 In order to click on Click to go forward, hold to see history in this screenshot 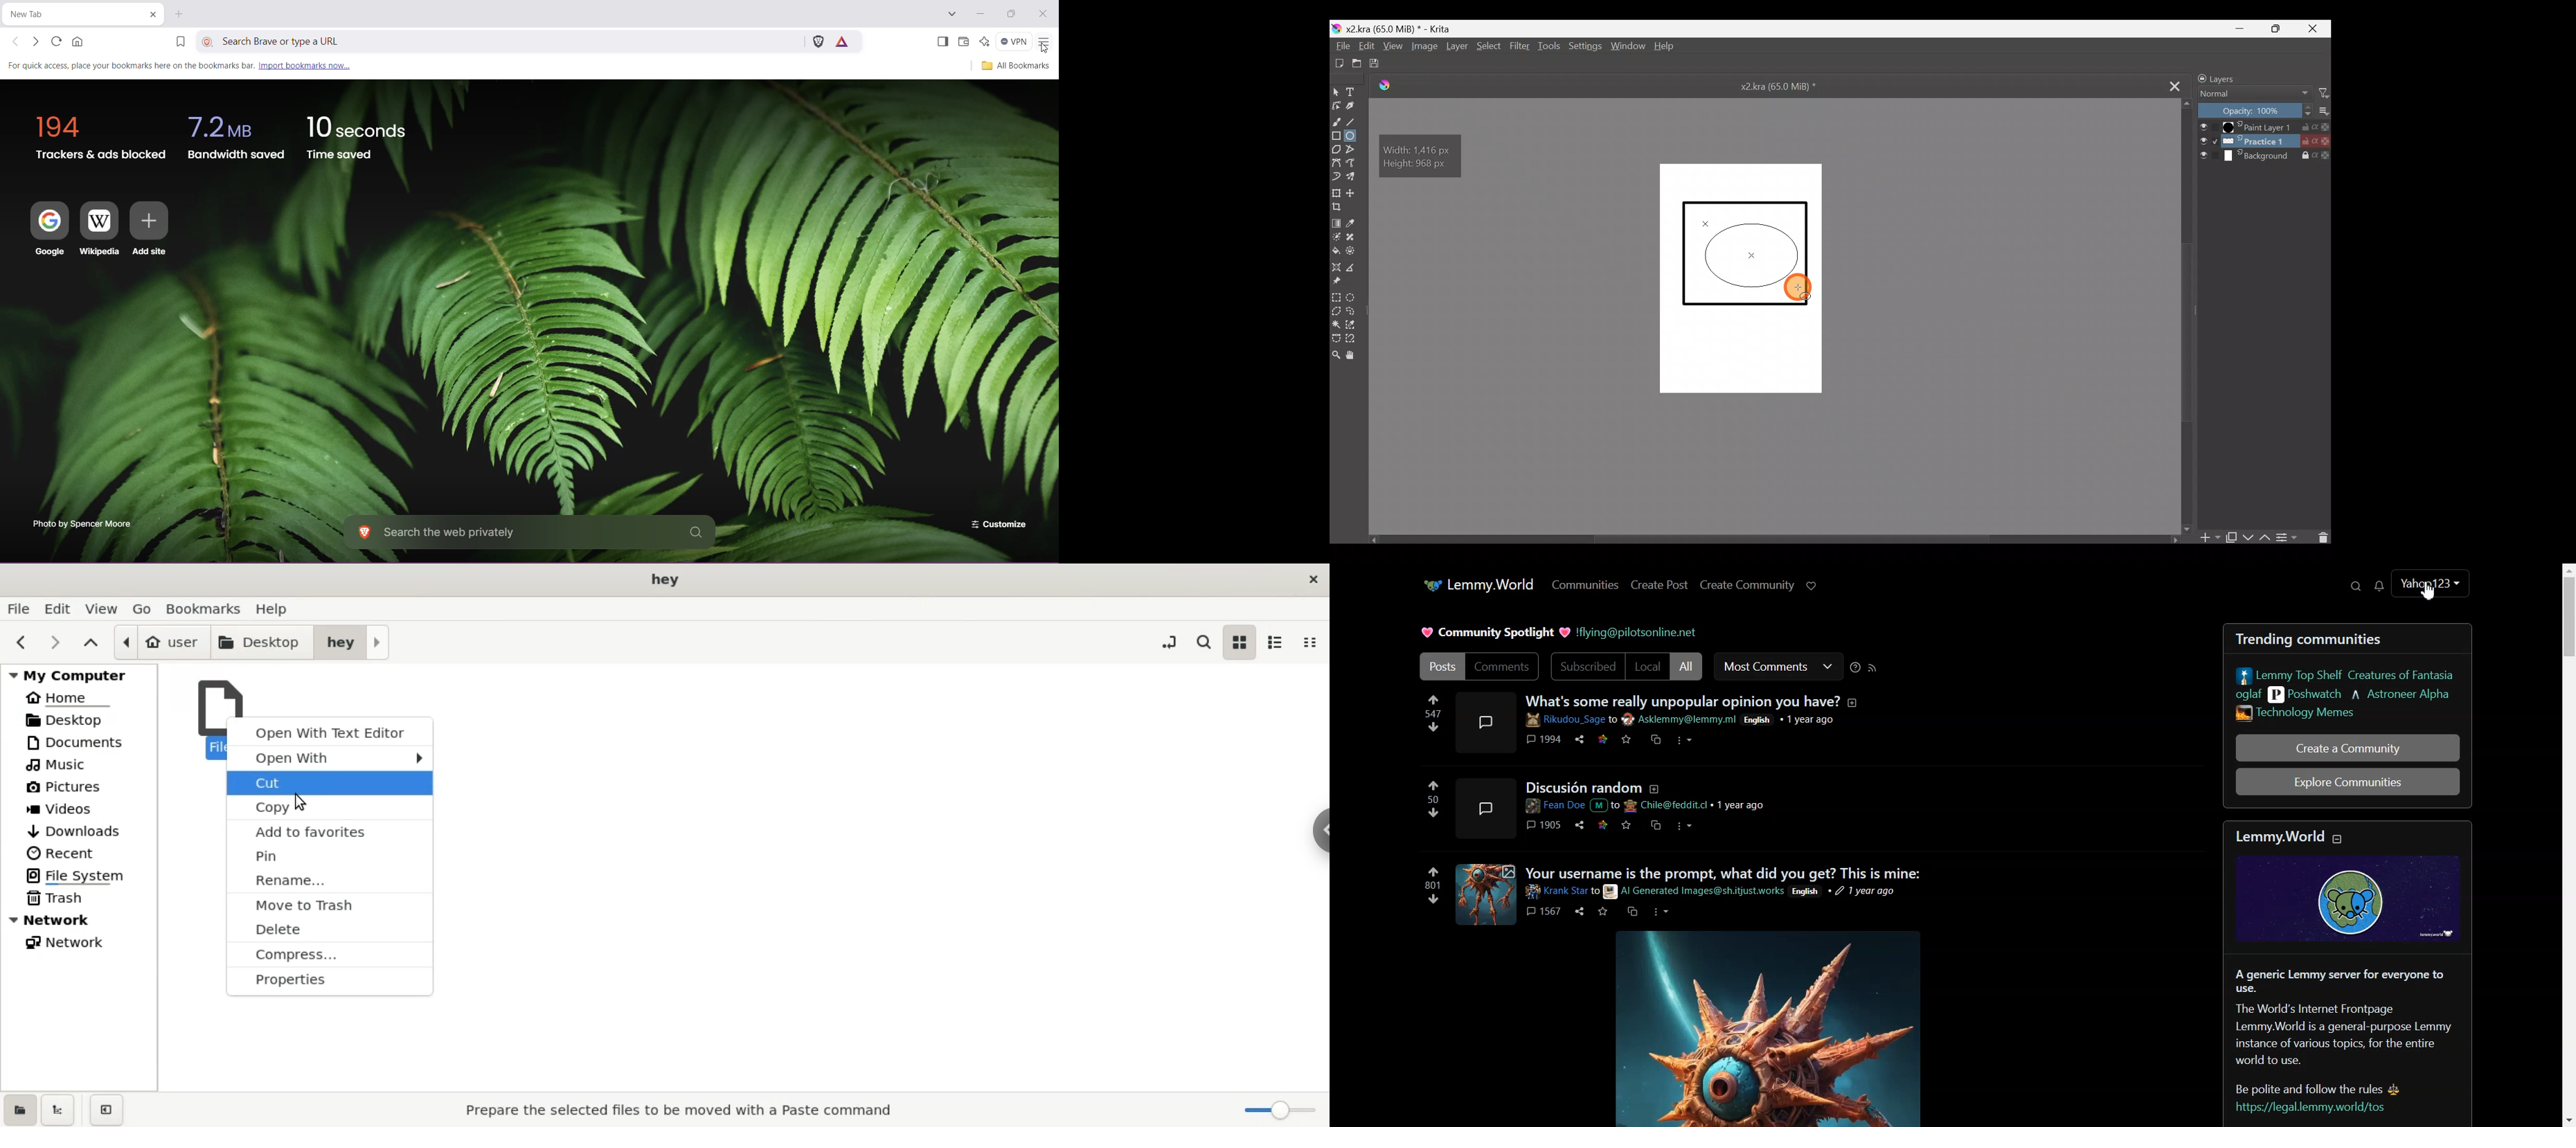, I will do `click(36, 42)`.